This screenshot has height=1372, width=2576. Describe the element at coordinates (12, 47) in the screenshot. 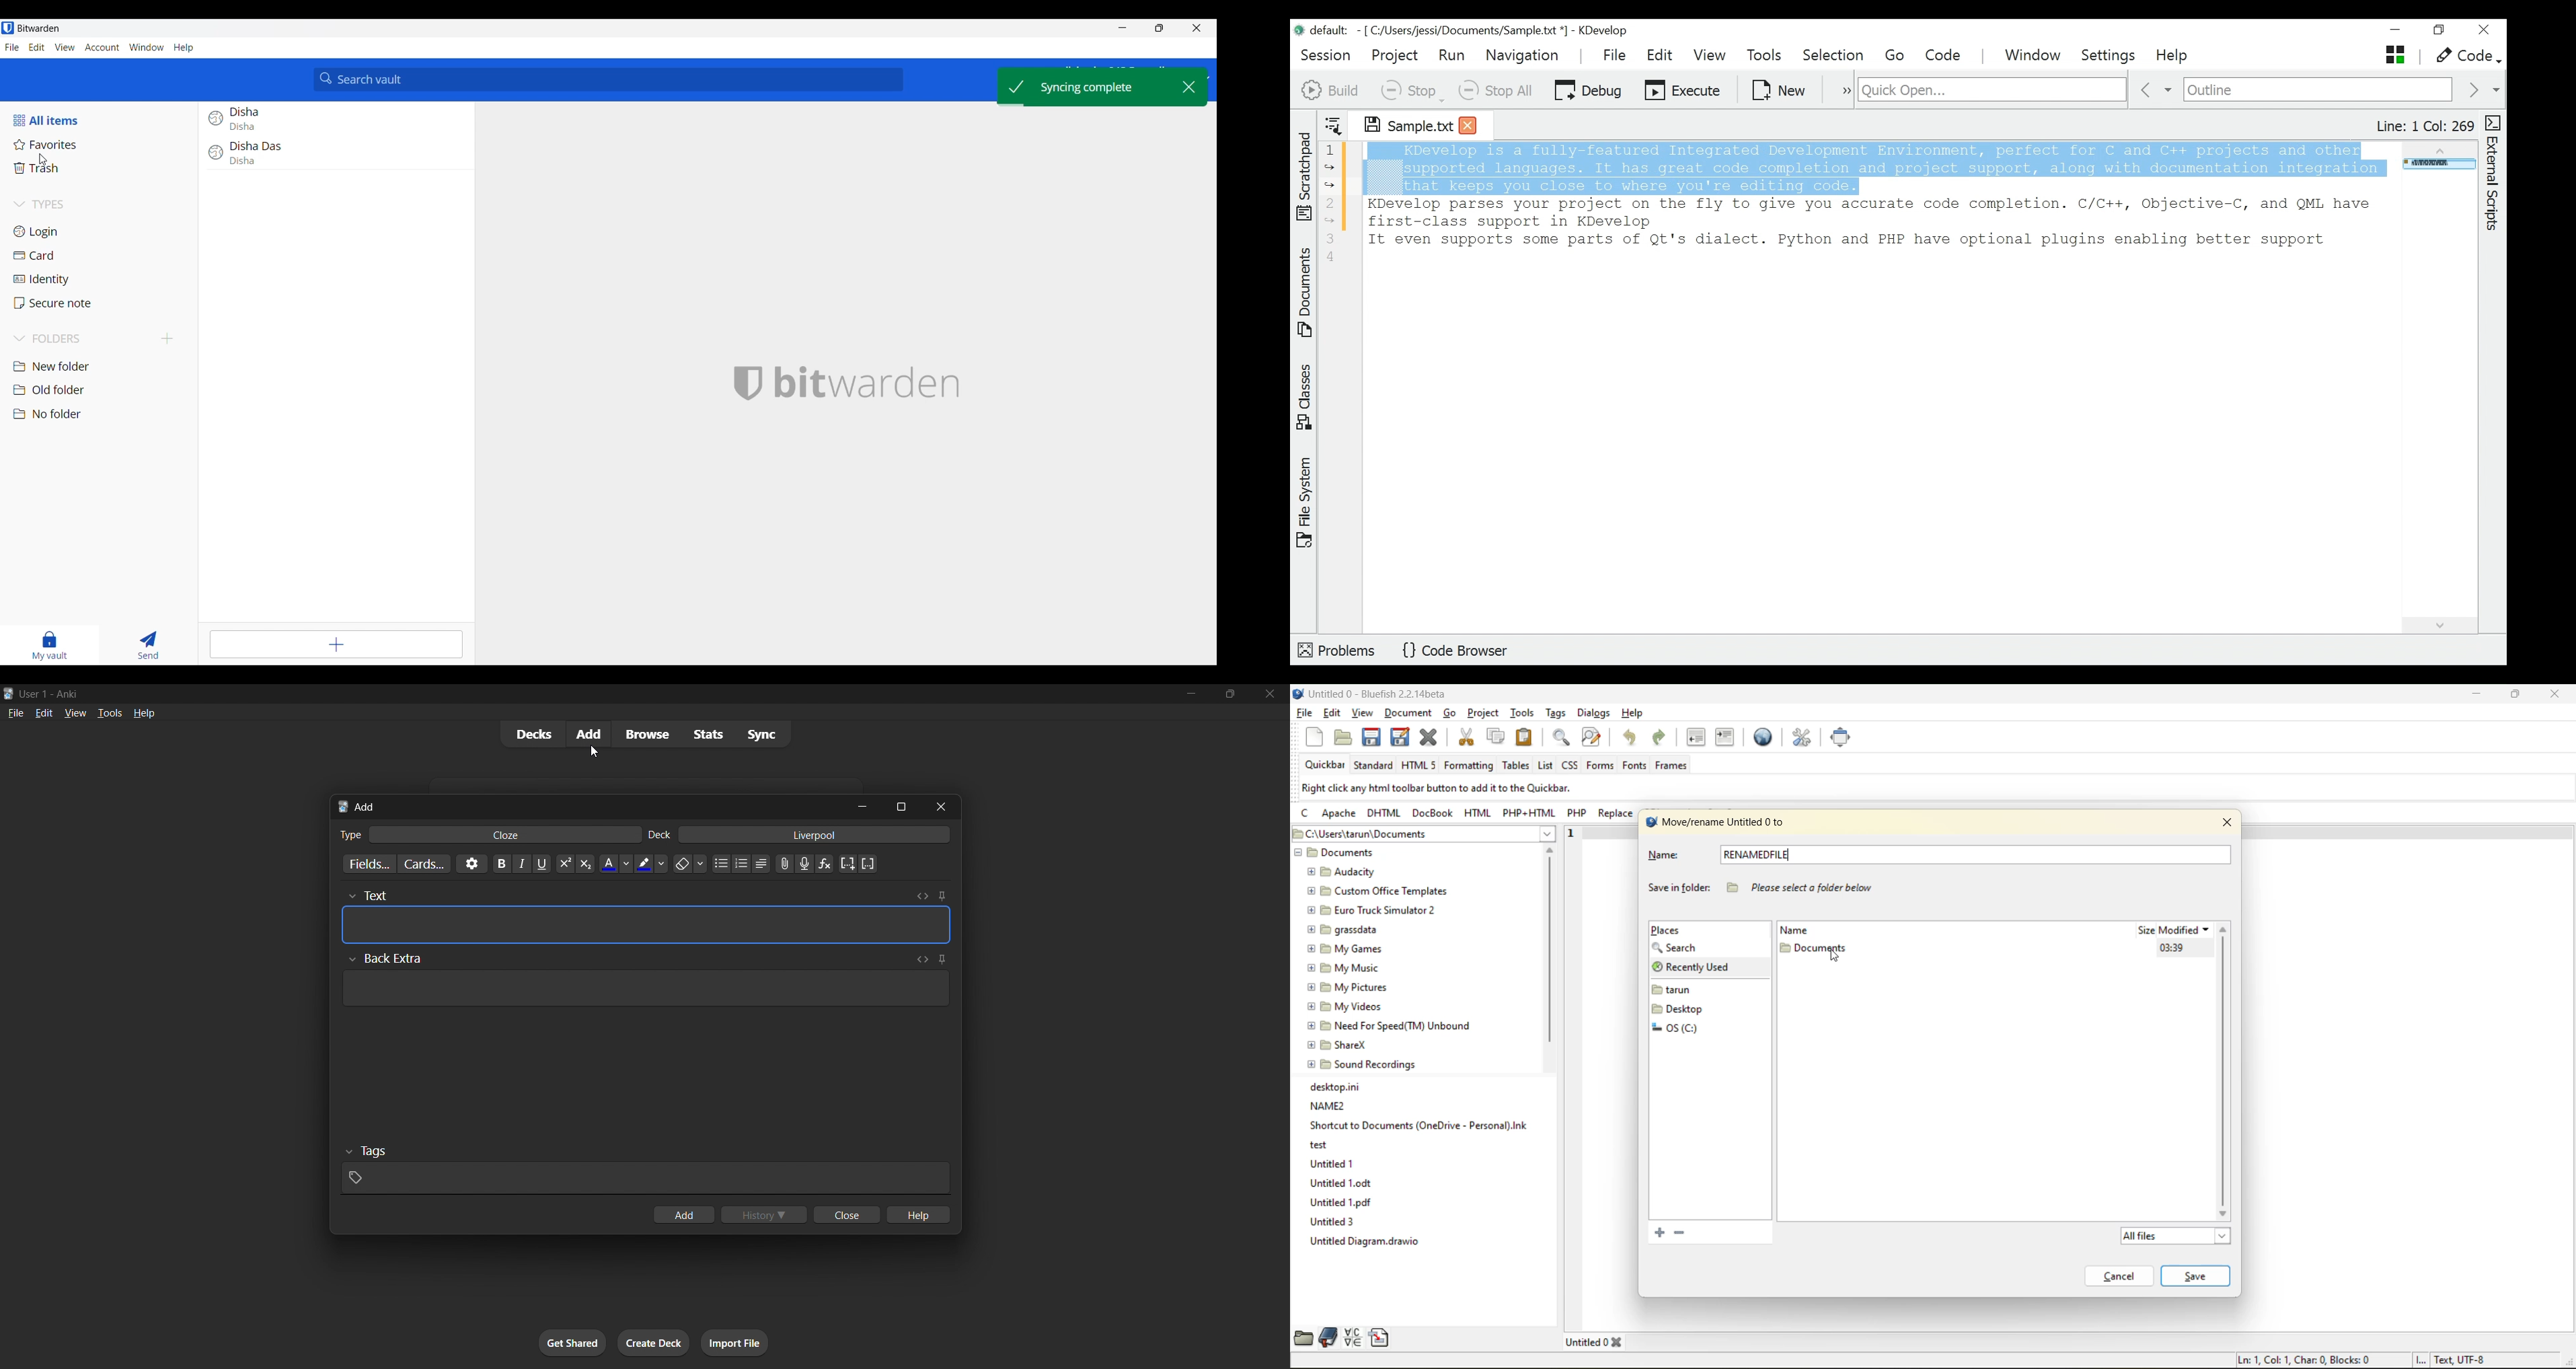

I see `File menu` at that location.